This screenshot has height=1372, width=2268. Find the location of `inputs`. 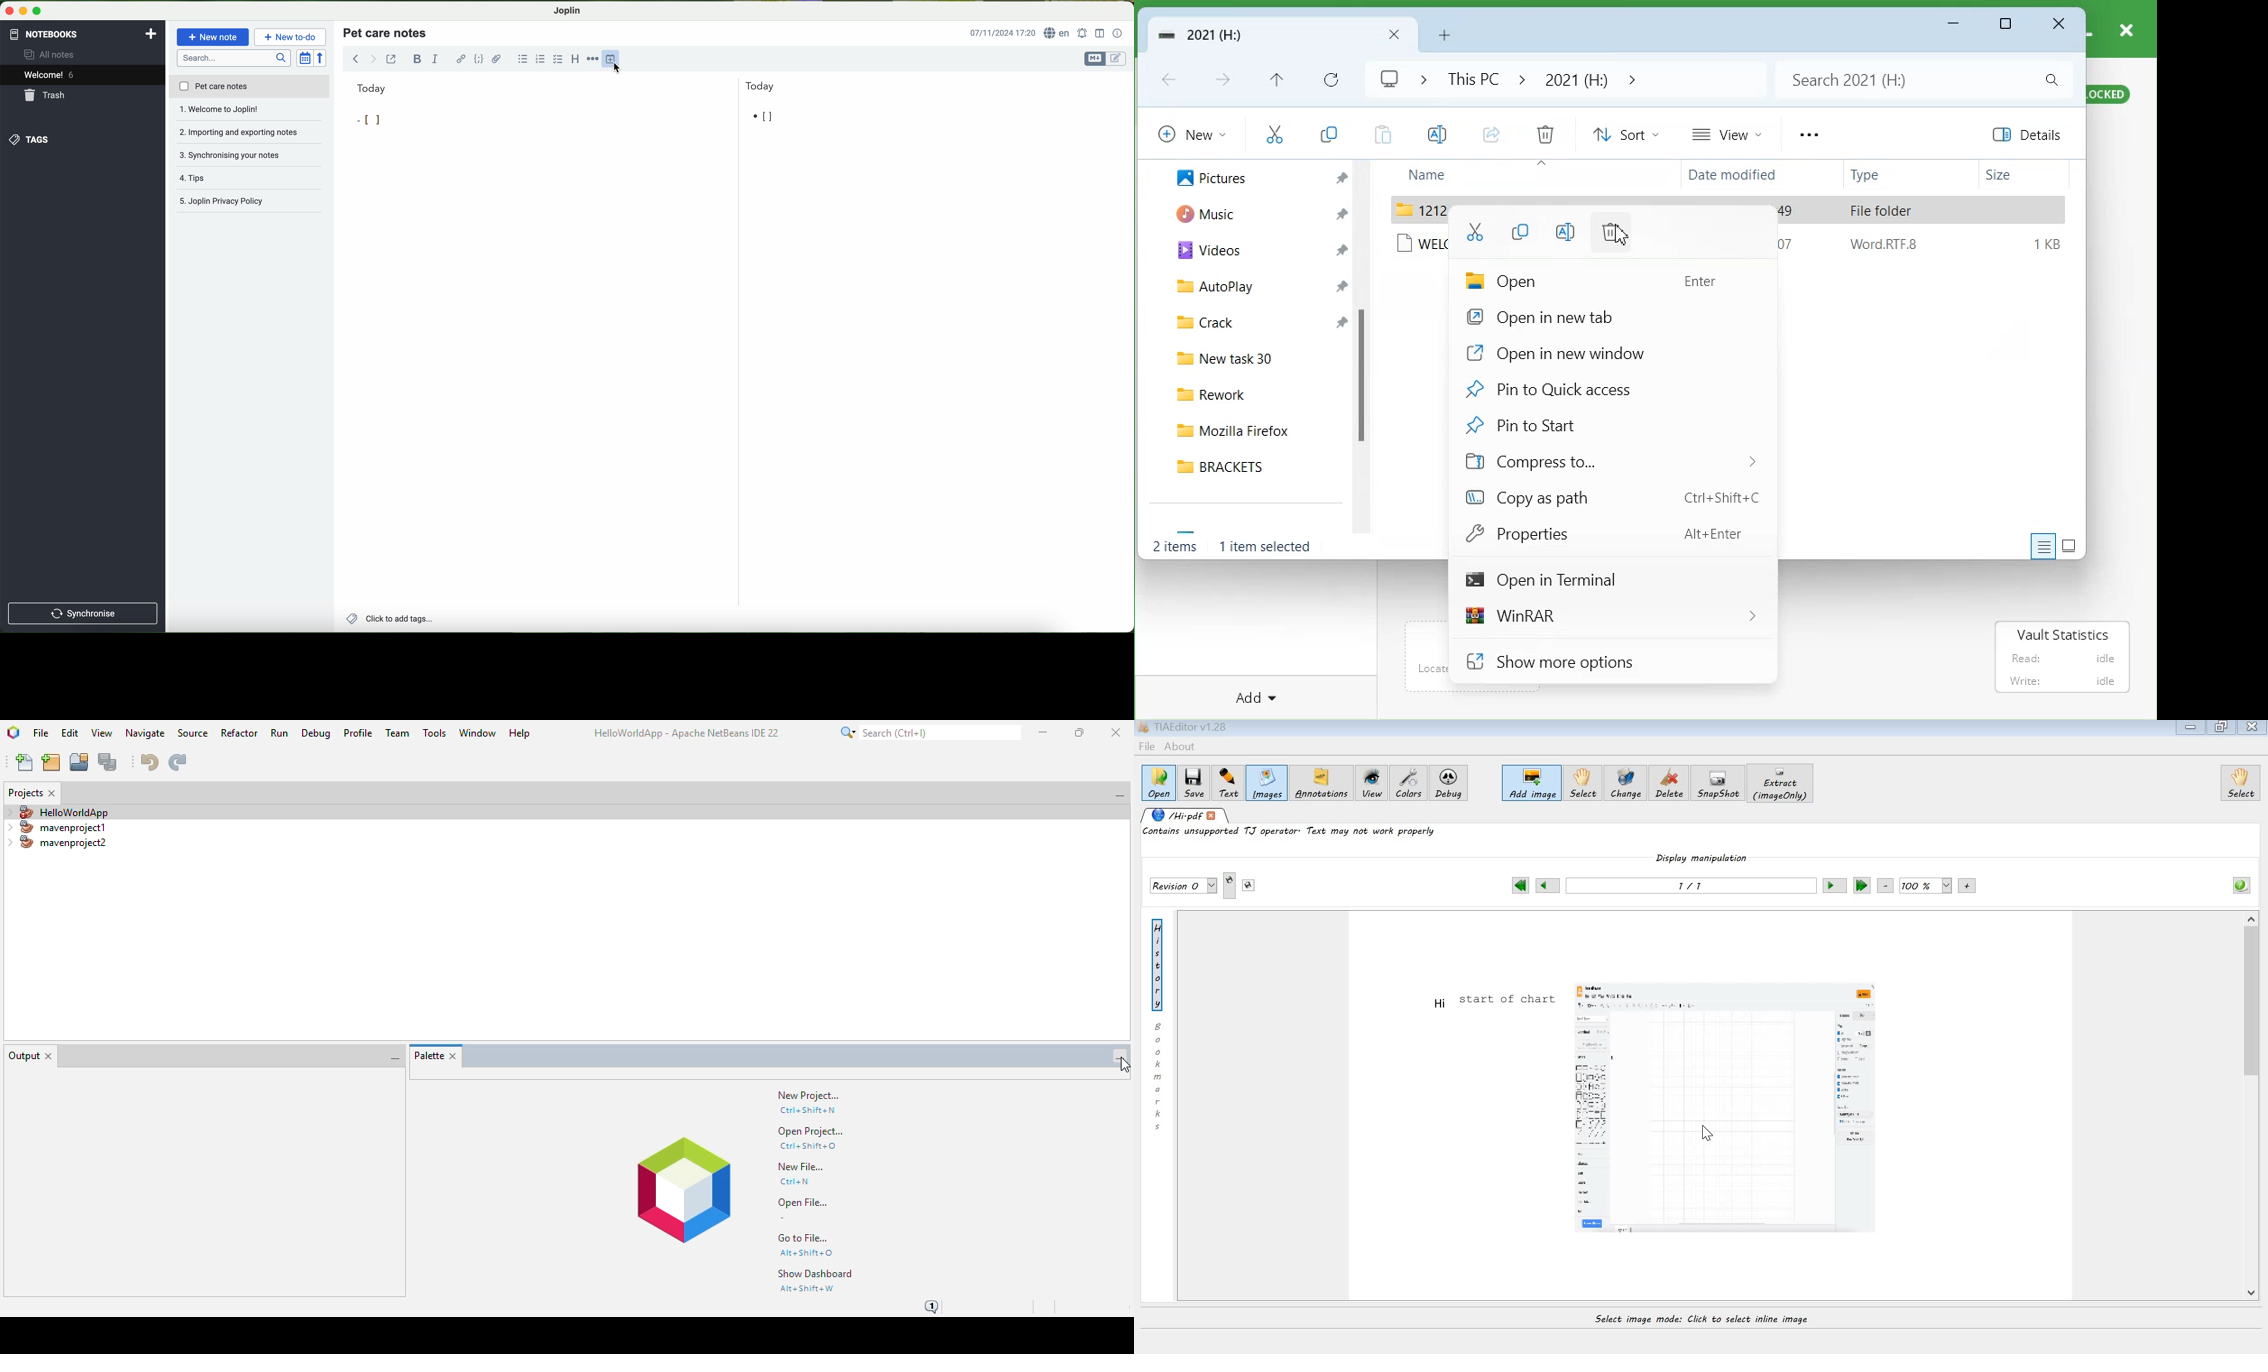

inputs is located at coordinates (395, 121).